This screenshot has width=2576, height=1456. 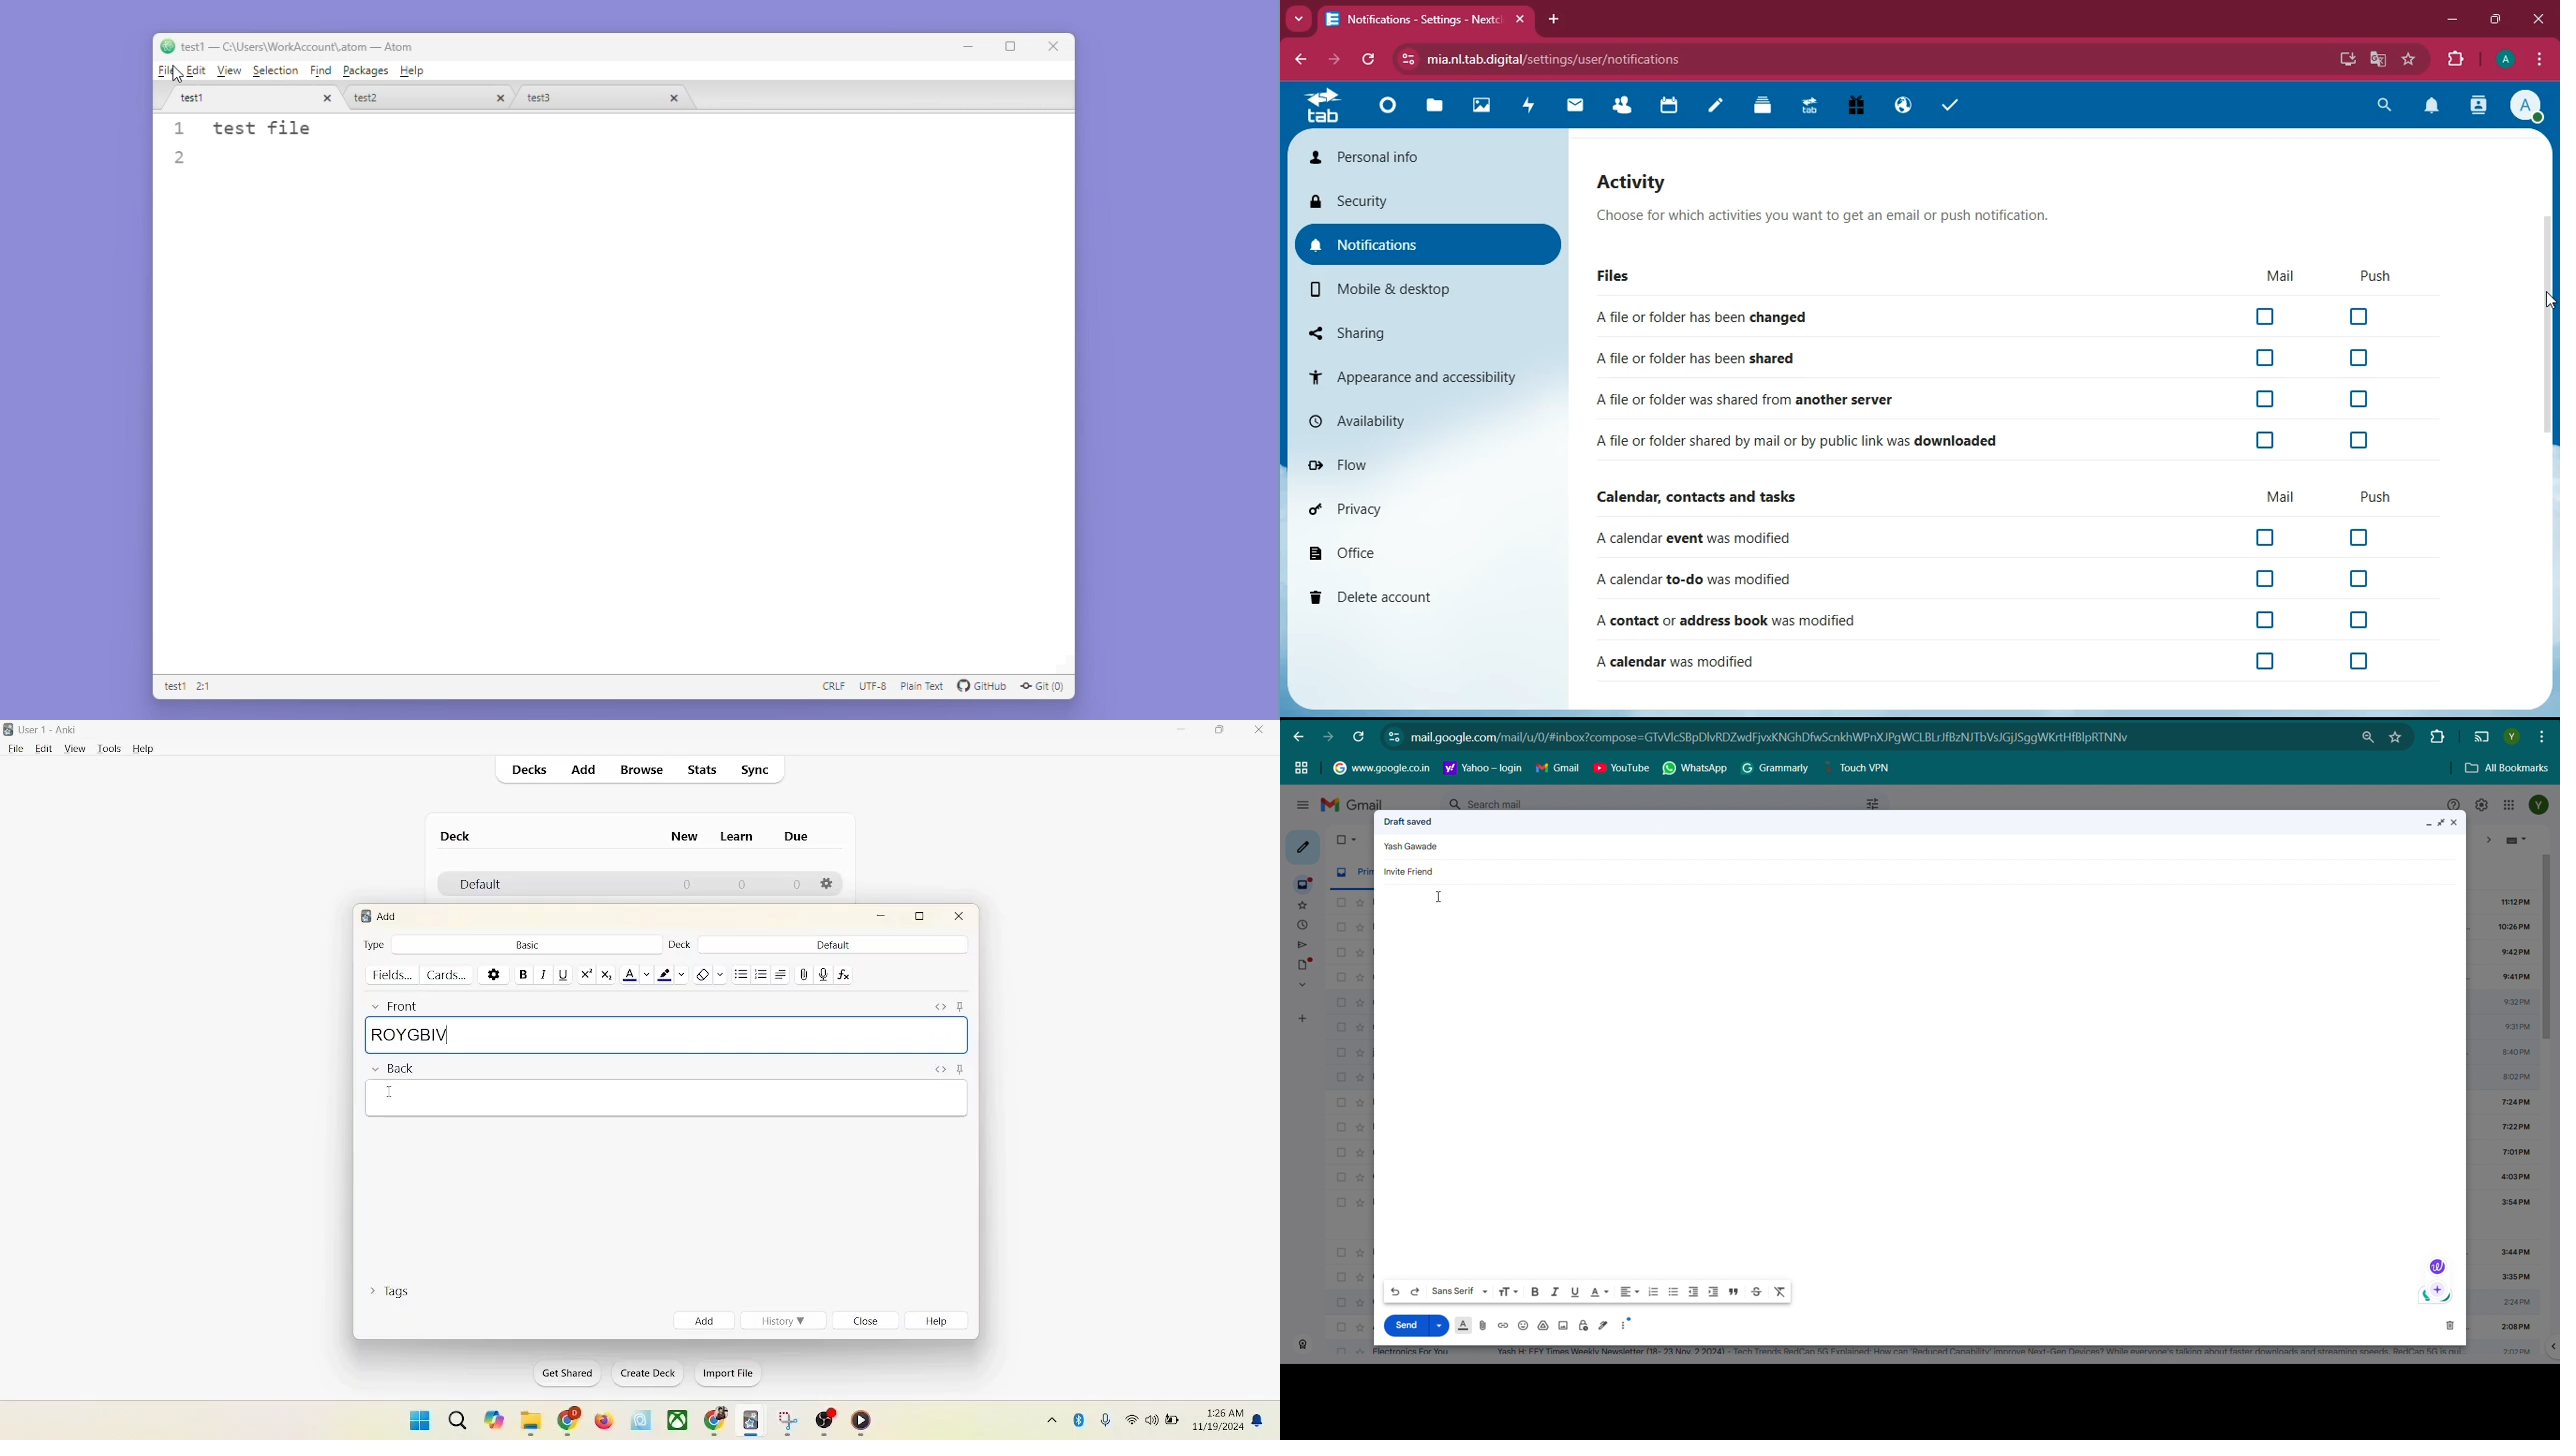 I want to click on Calendar, contacts and tasks, so click(x=1703, y=497).